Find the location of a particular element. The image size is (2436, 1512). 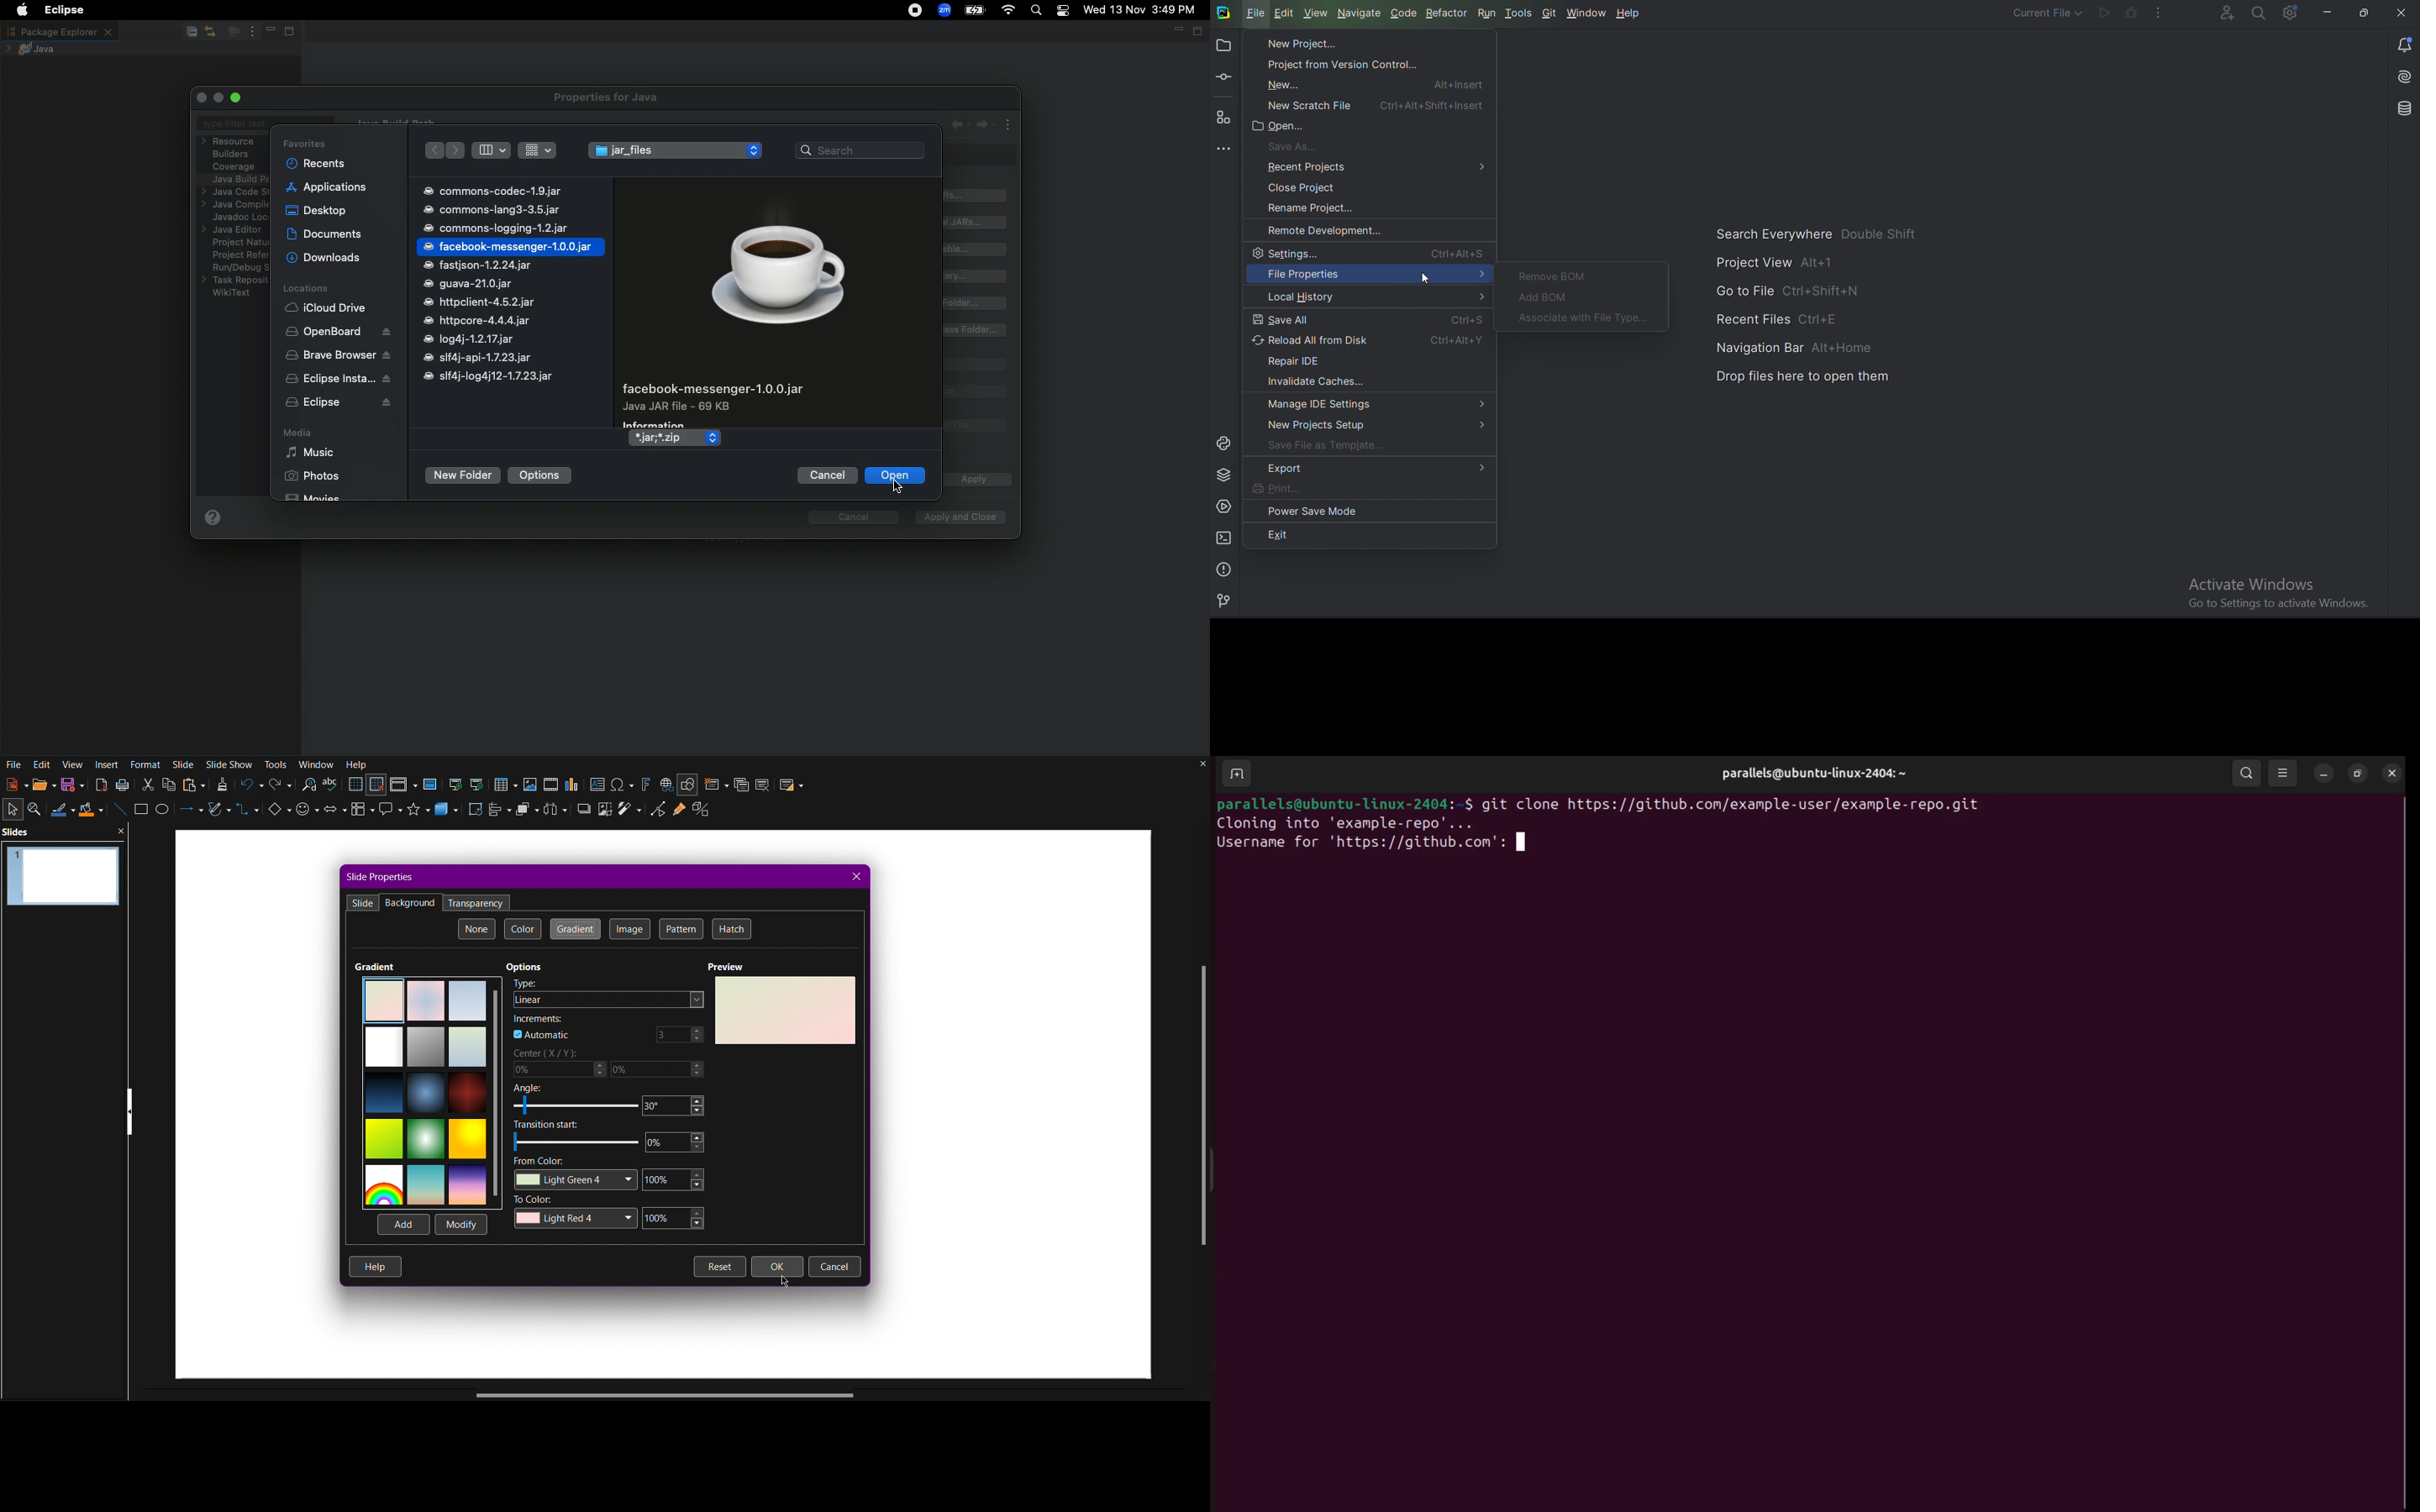

increase/decrease arrows is located at coordinates (755, 150).